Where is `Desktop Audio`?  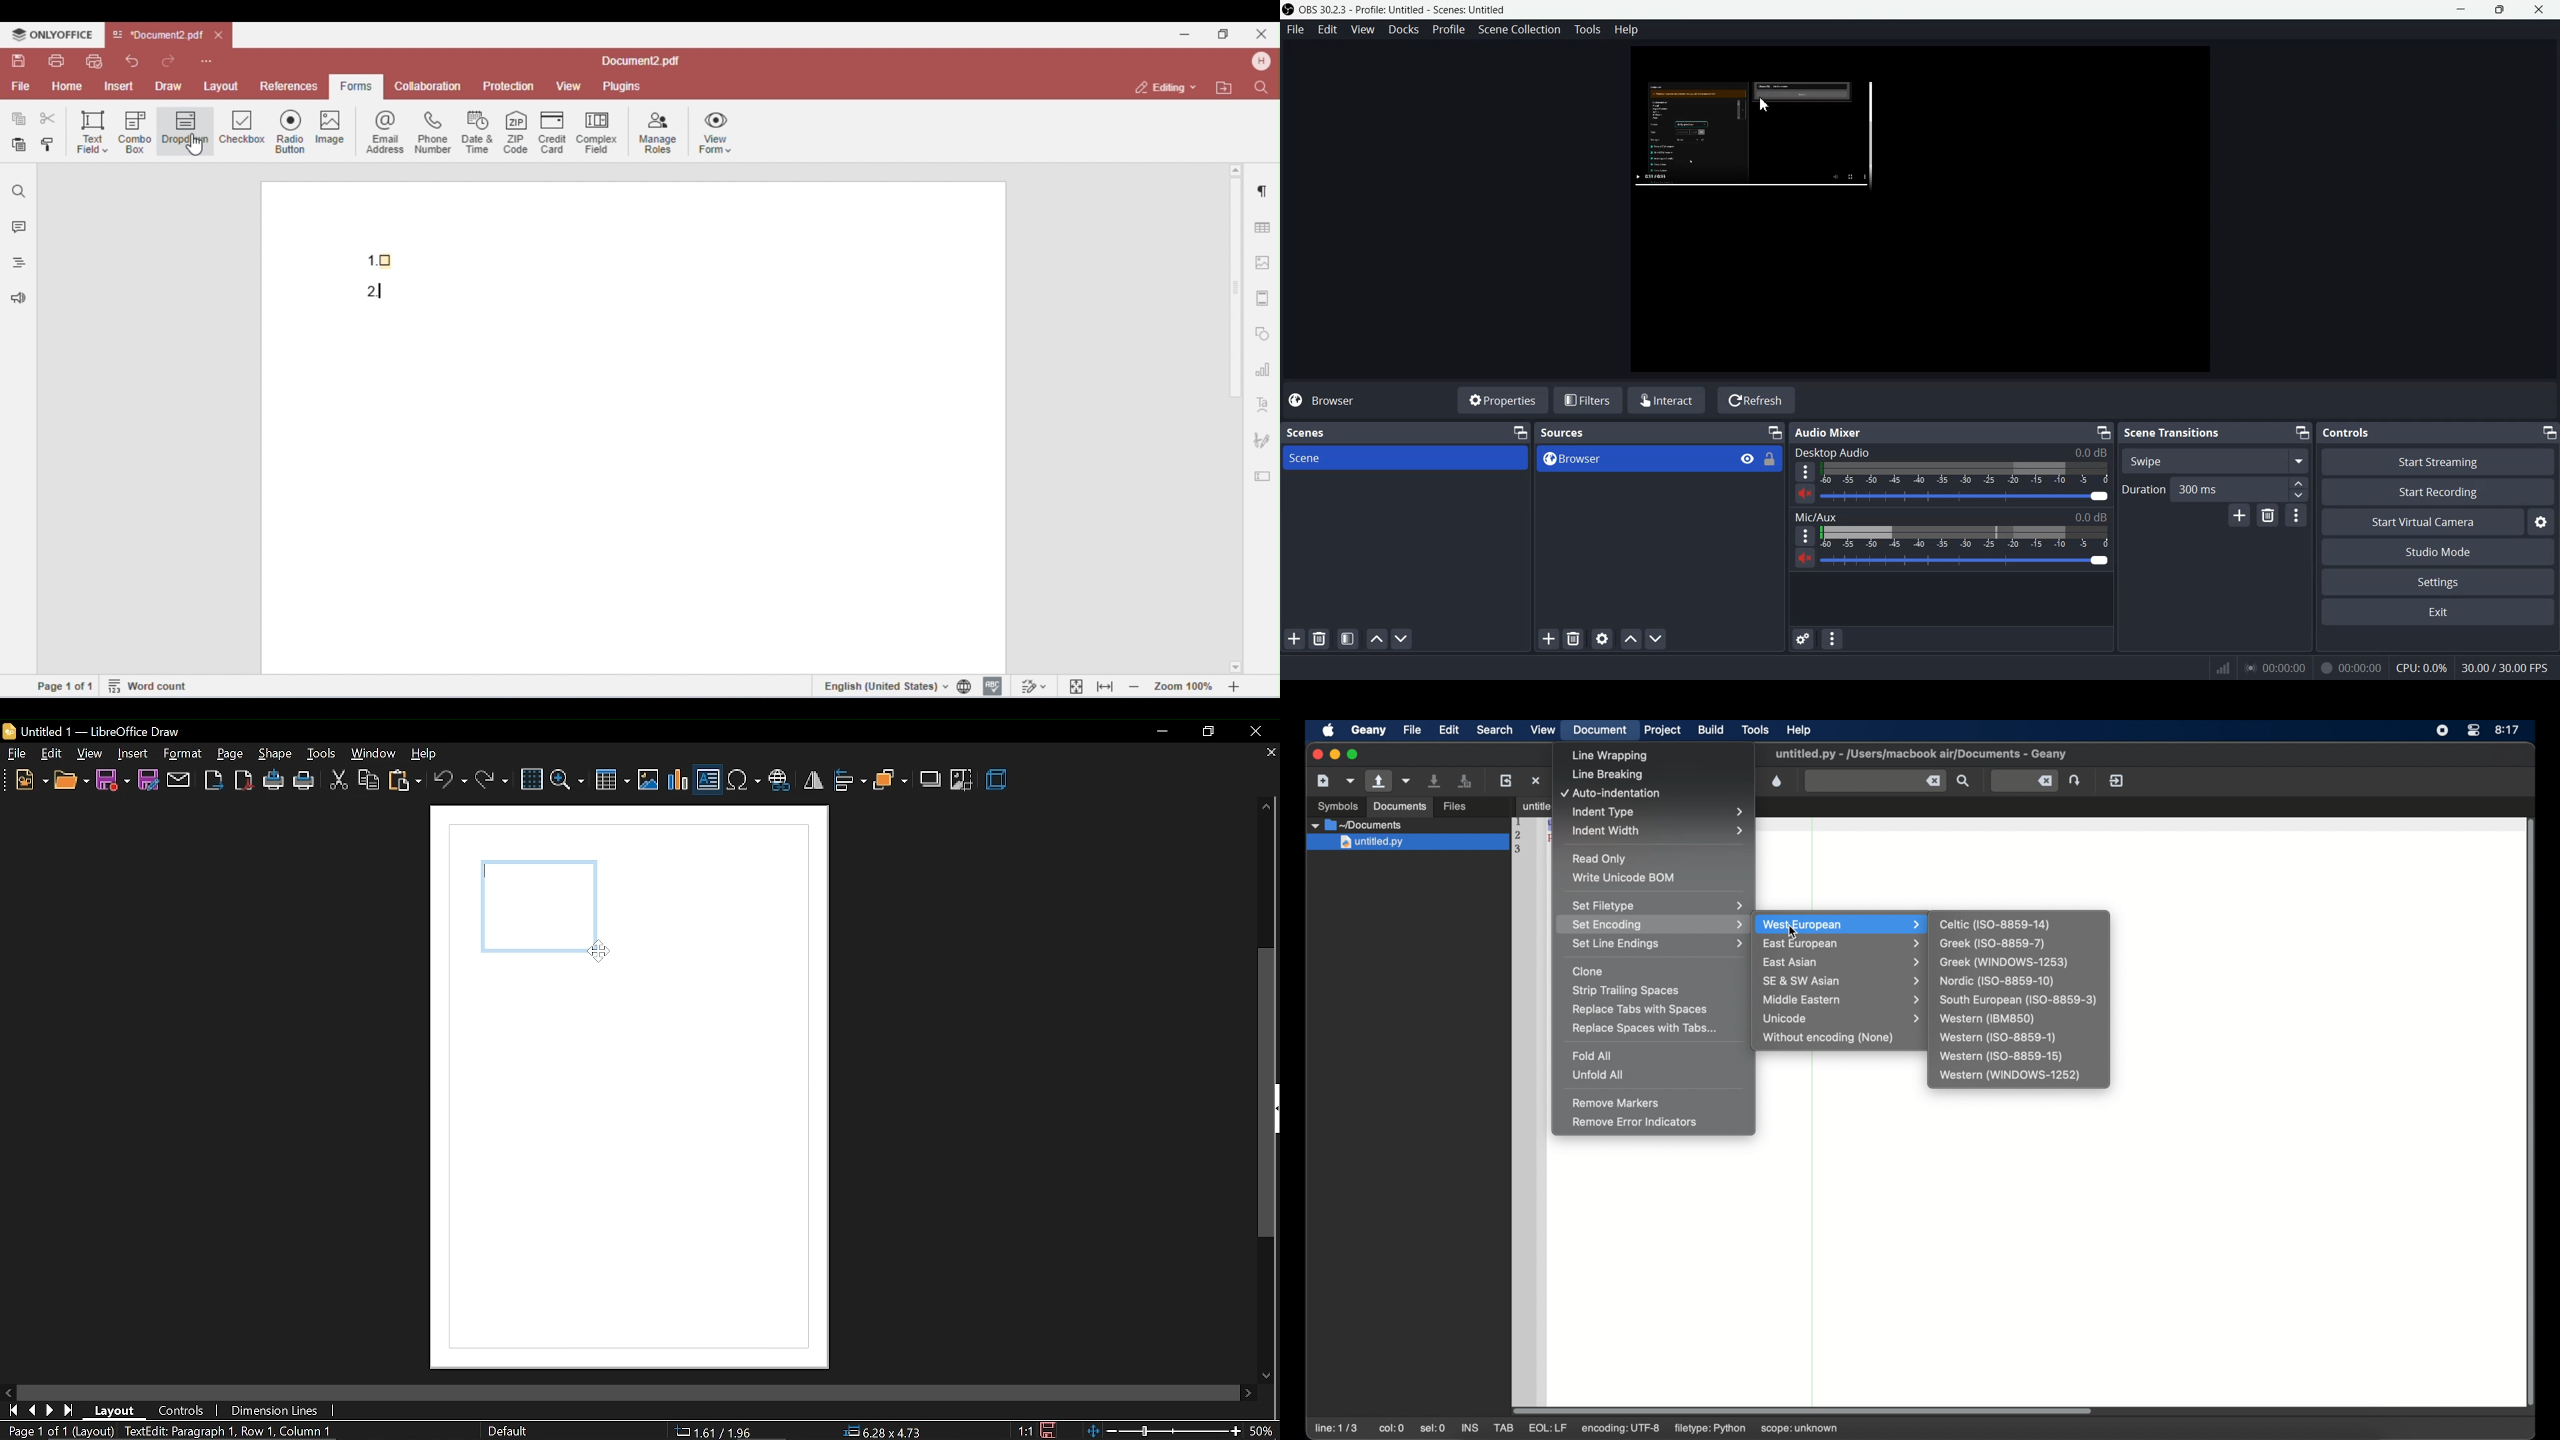
Desktop Audio is located at coordinates (1950, 453).